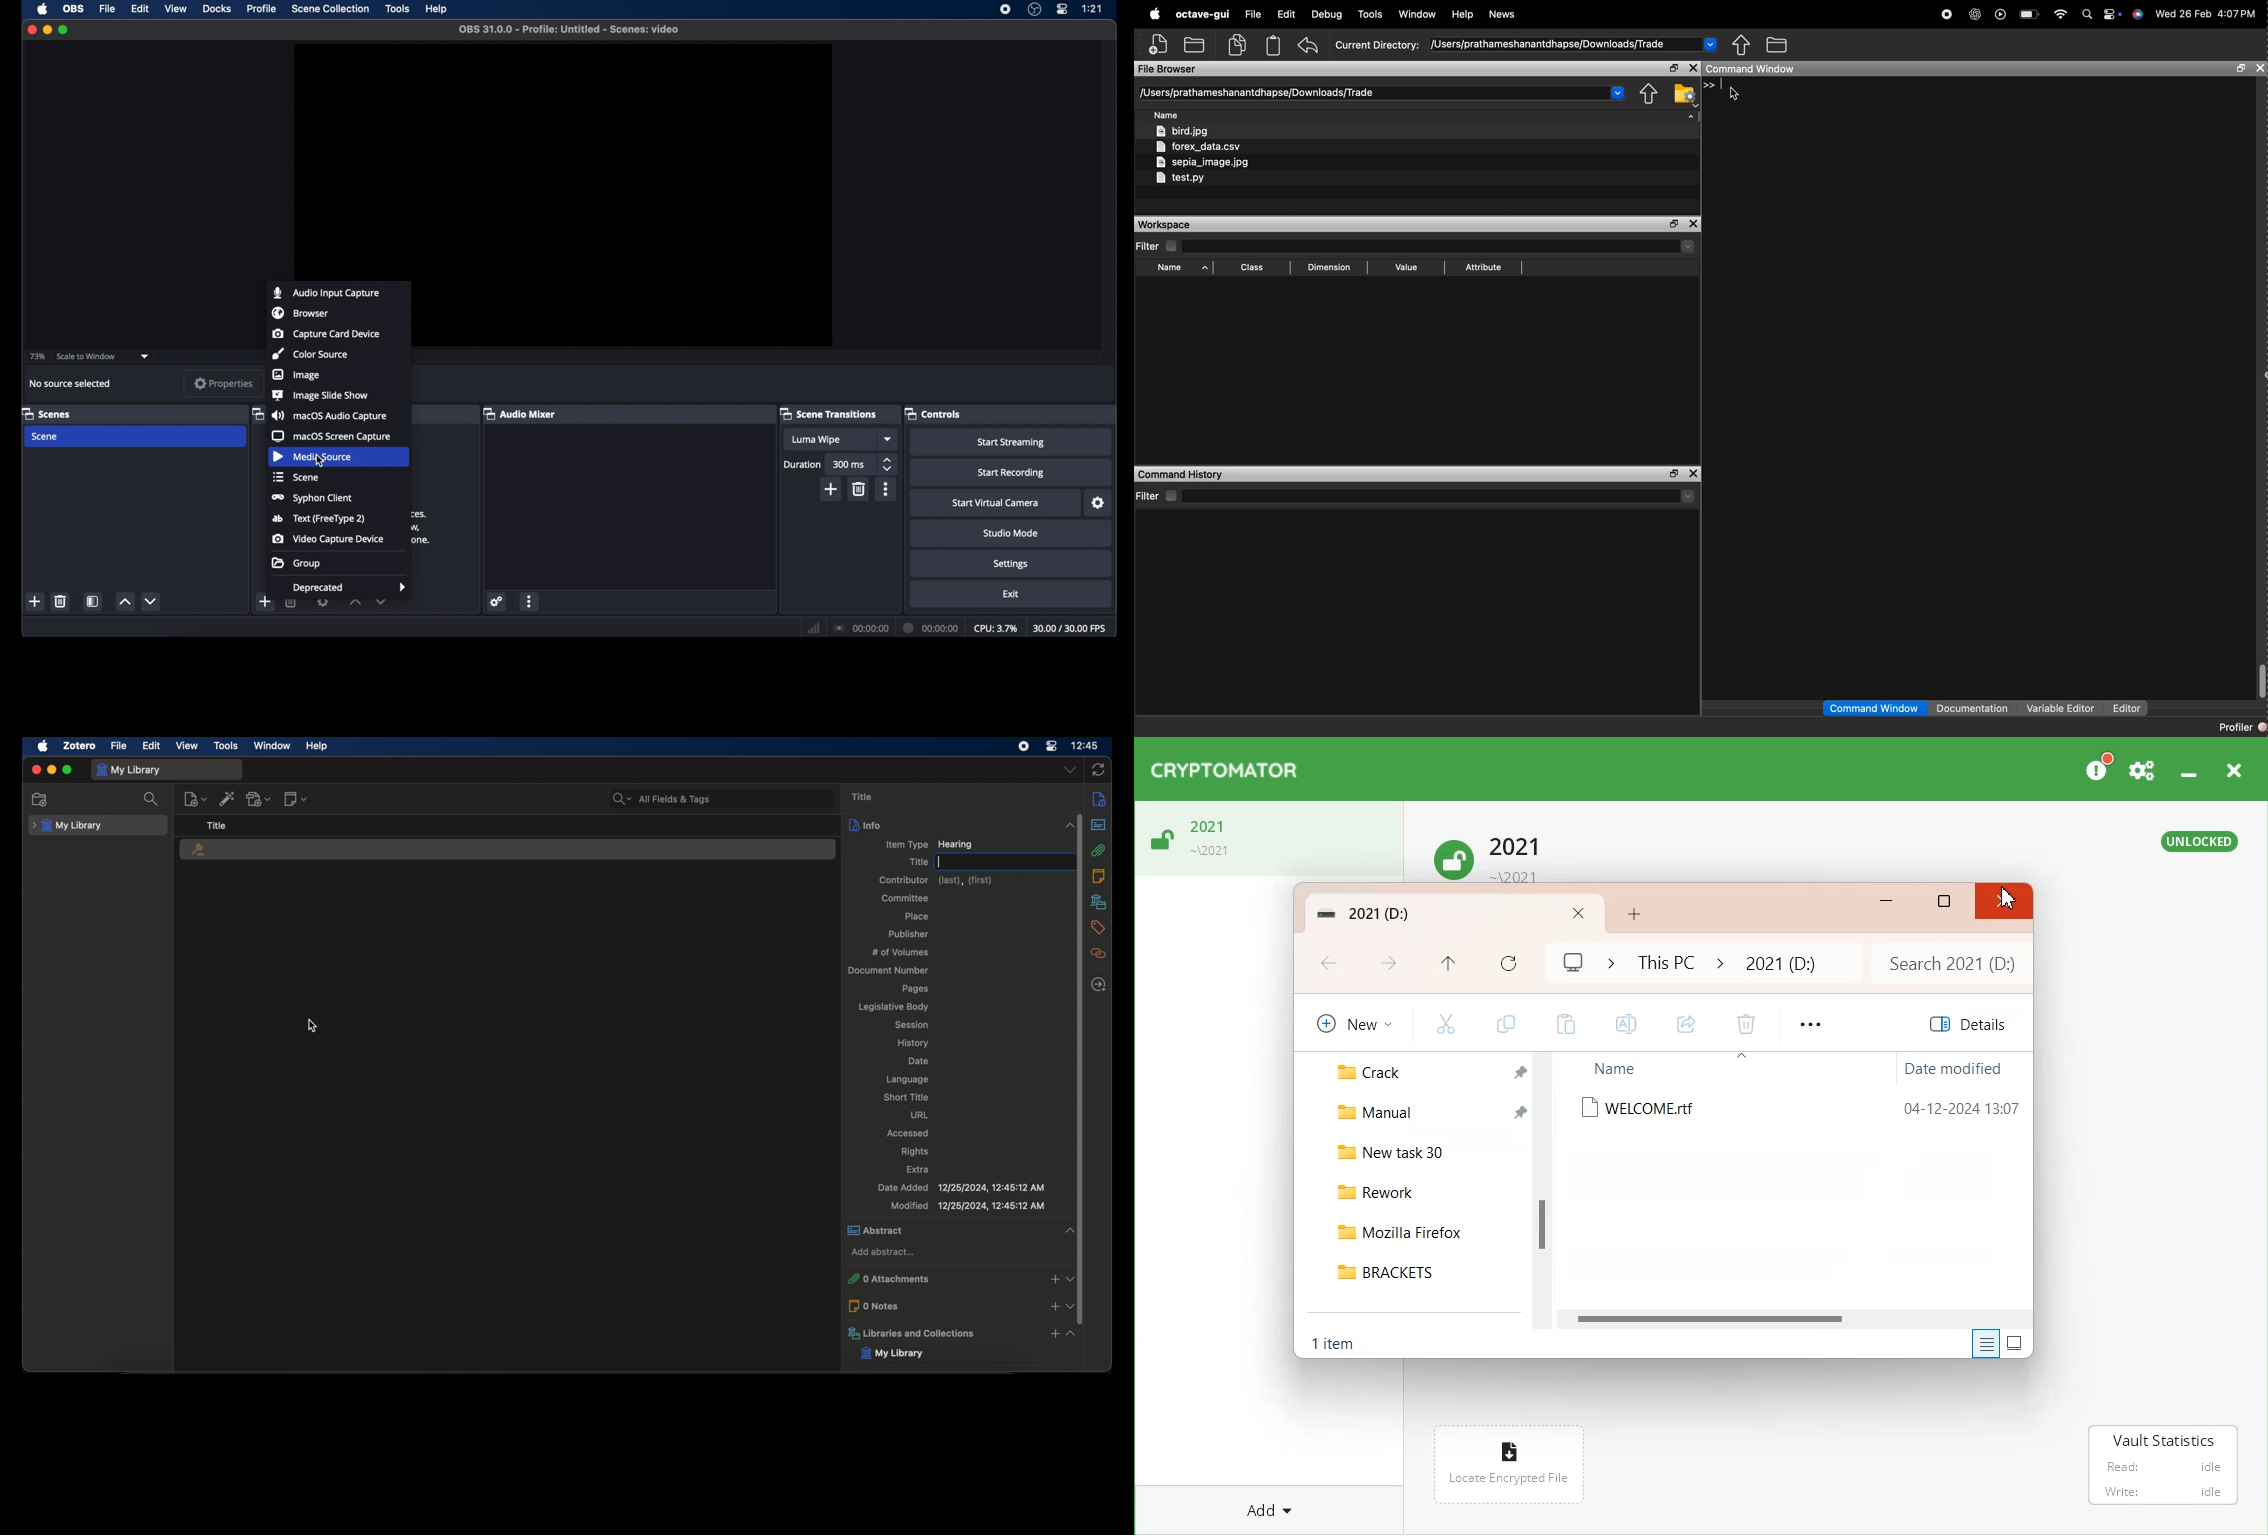 Image resolution: width=2268 pixels, height=1540 pixels. What do you see at coordinates (887, 490) in the screenshot?
I see `more options` at bounding box center [887, 490].